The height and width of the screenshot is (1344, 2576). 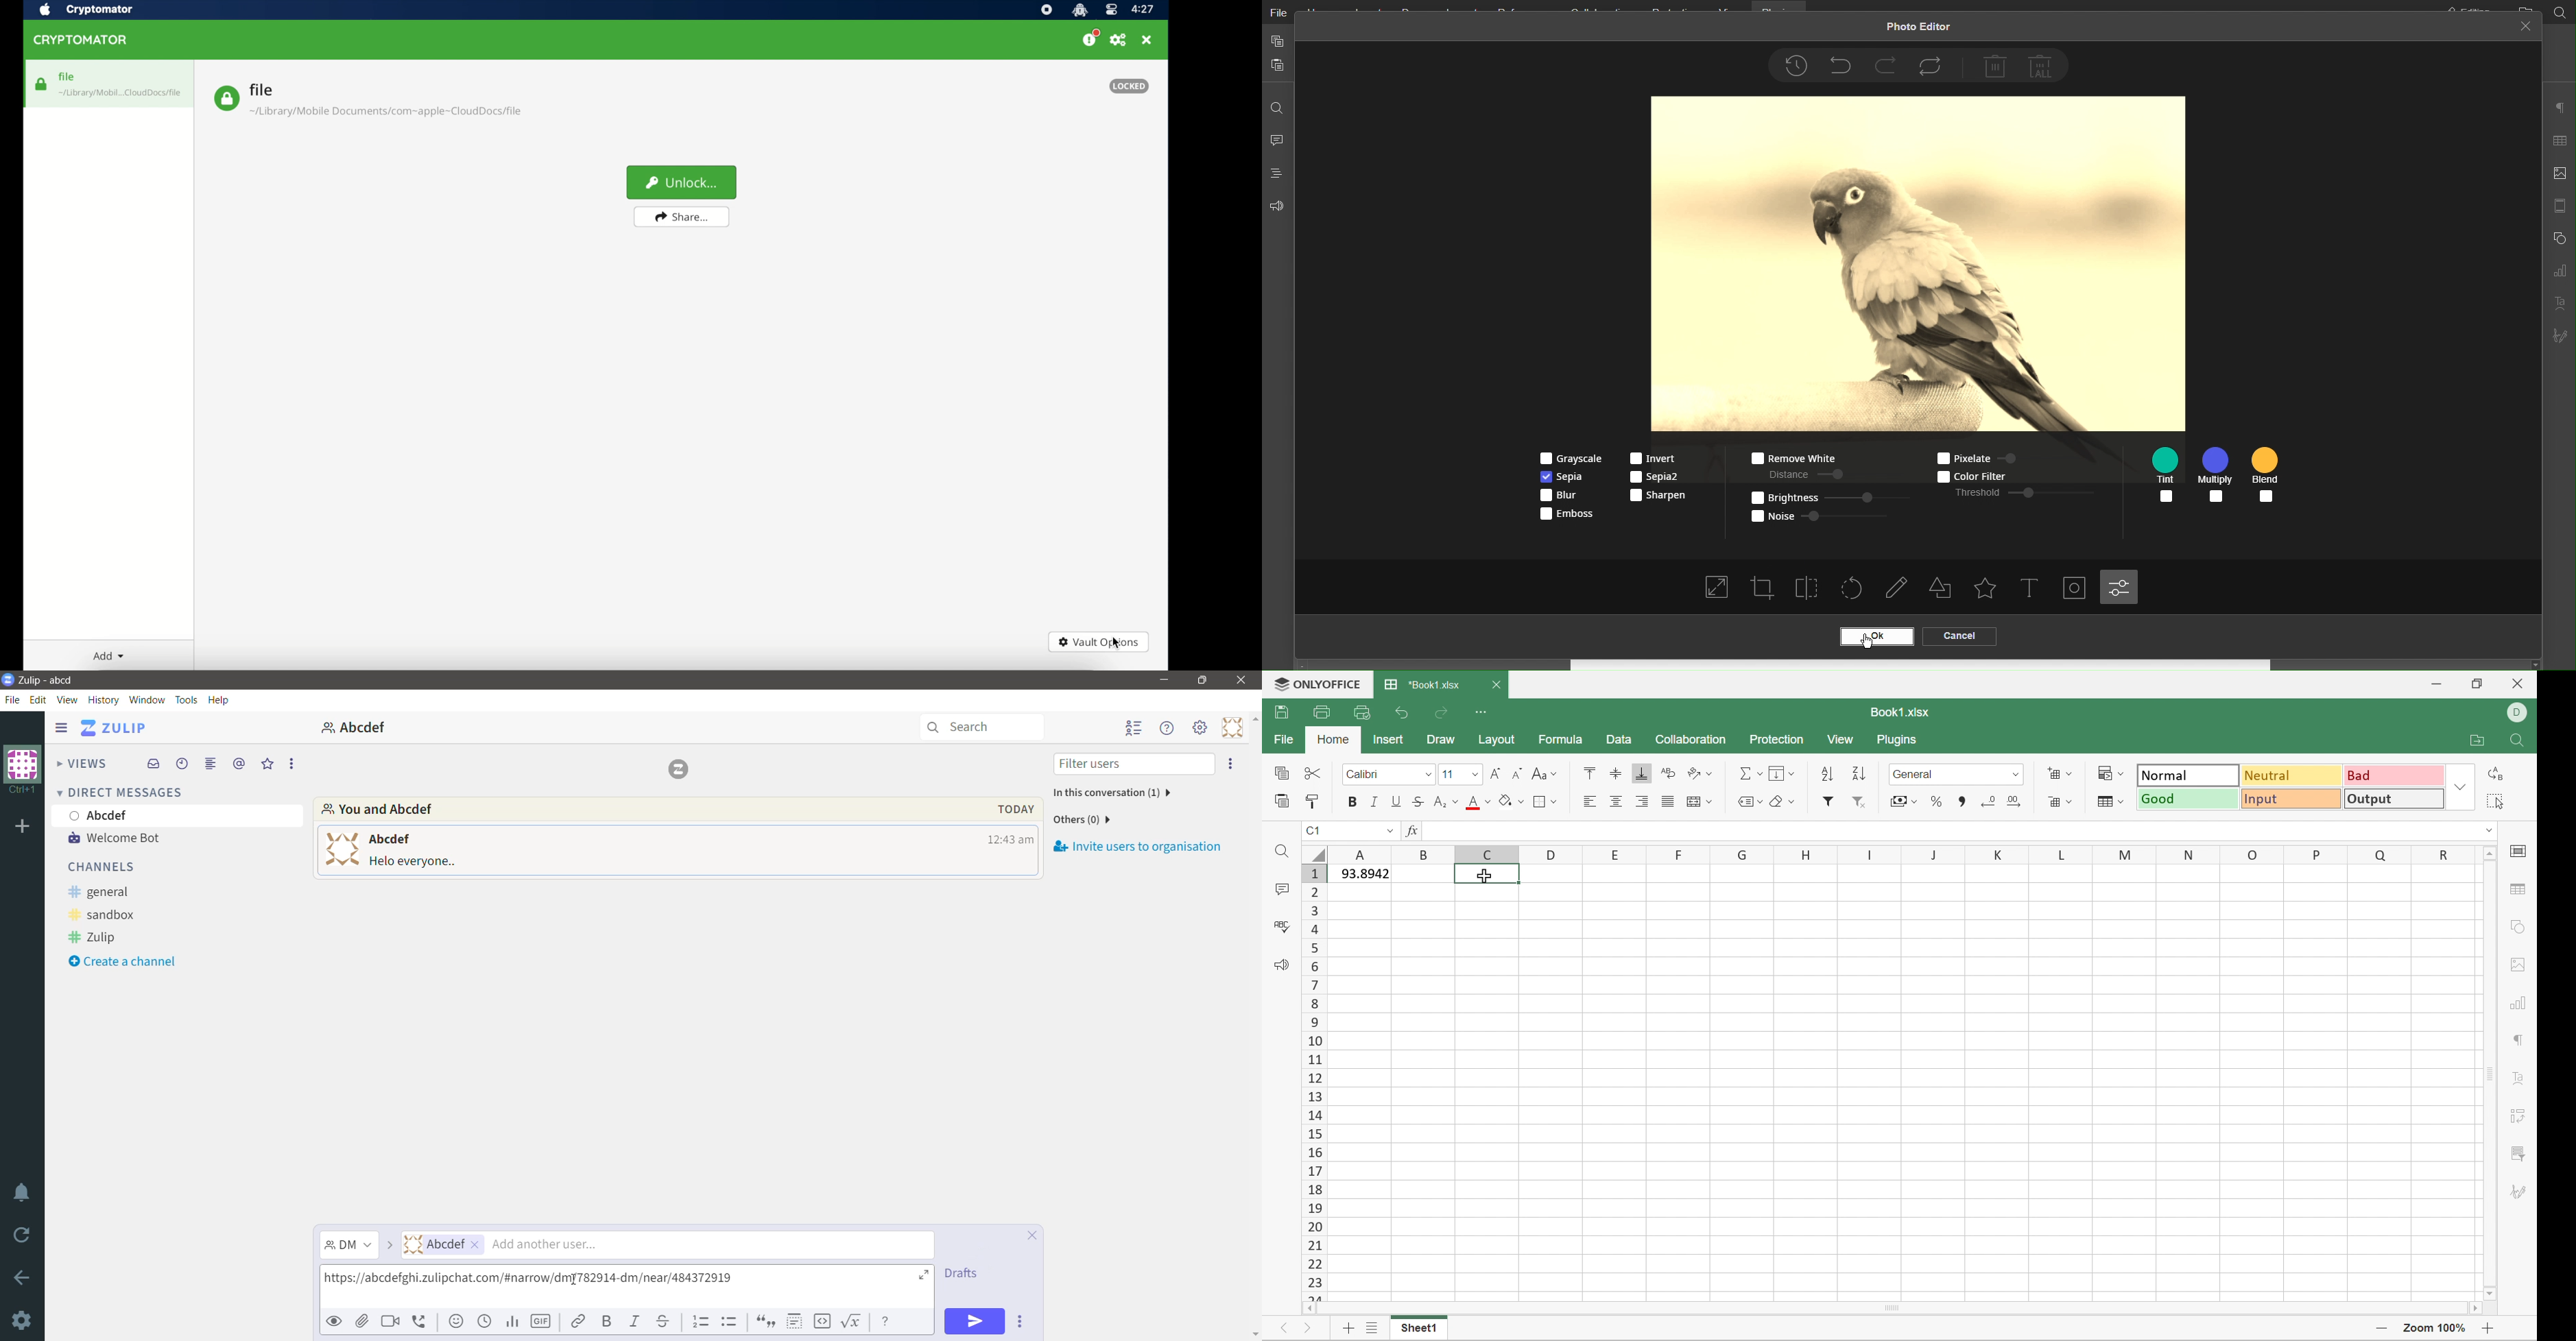 What do you see at coordinates (1358, 711) in the screenshot?
I see `Quick Print` at bounding box center [1358, 711].